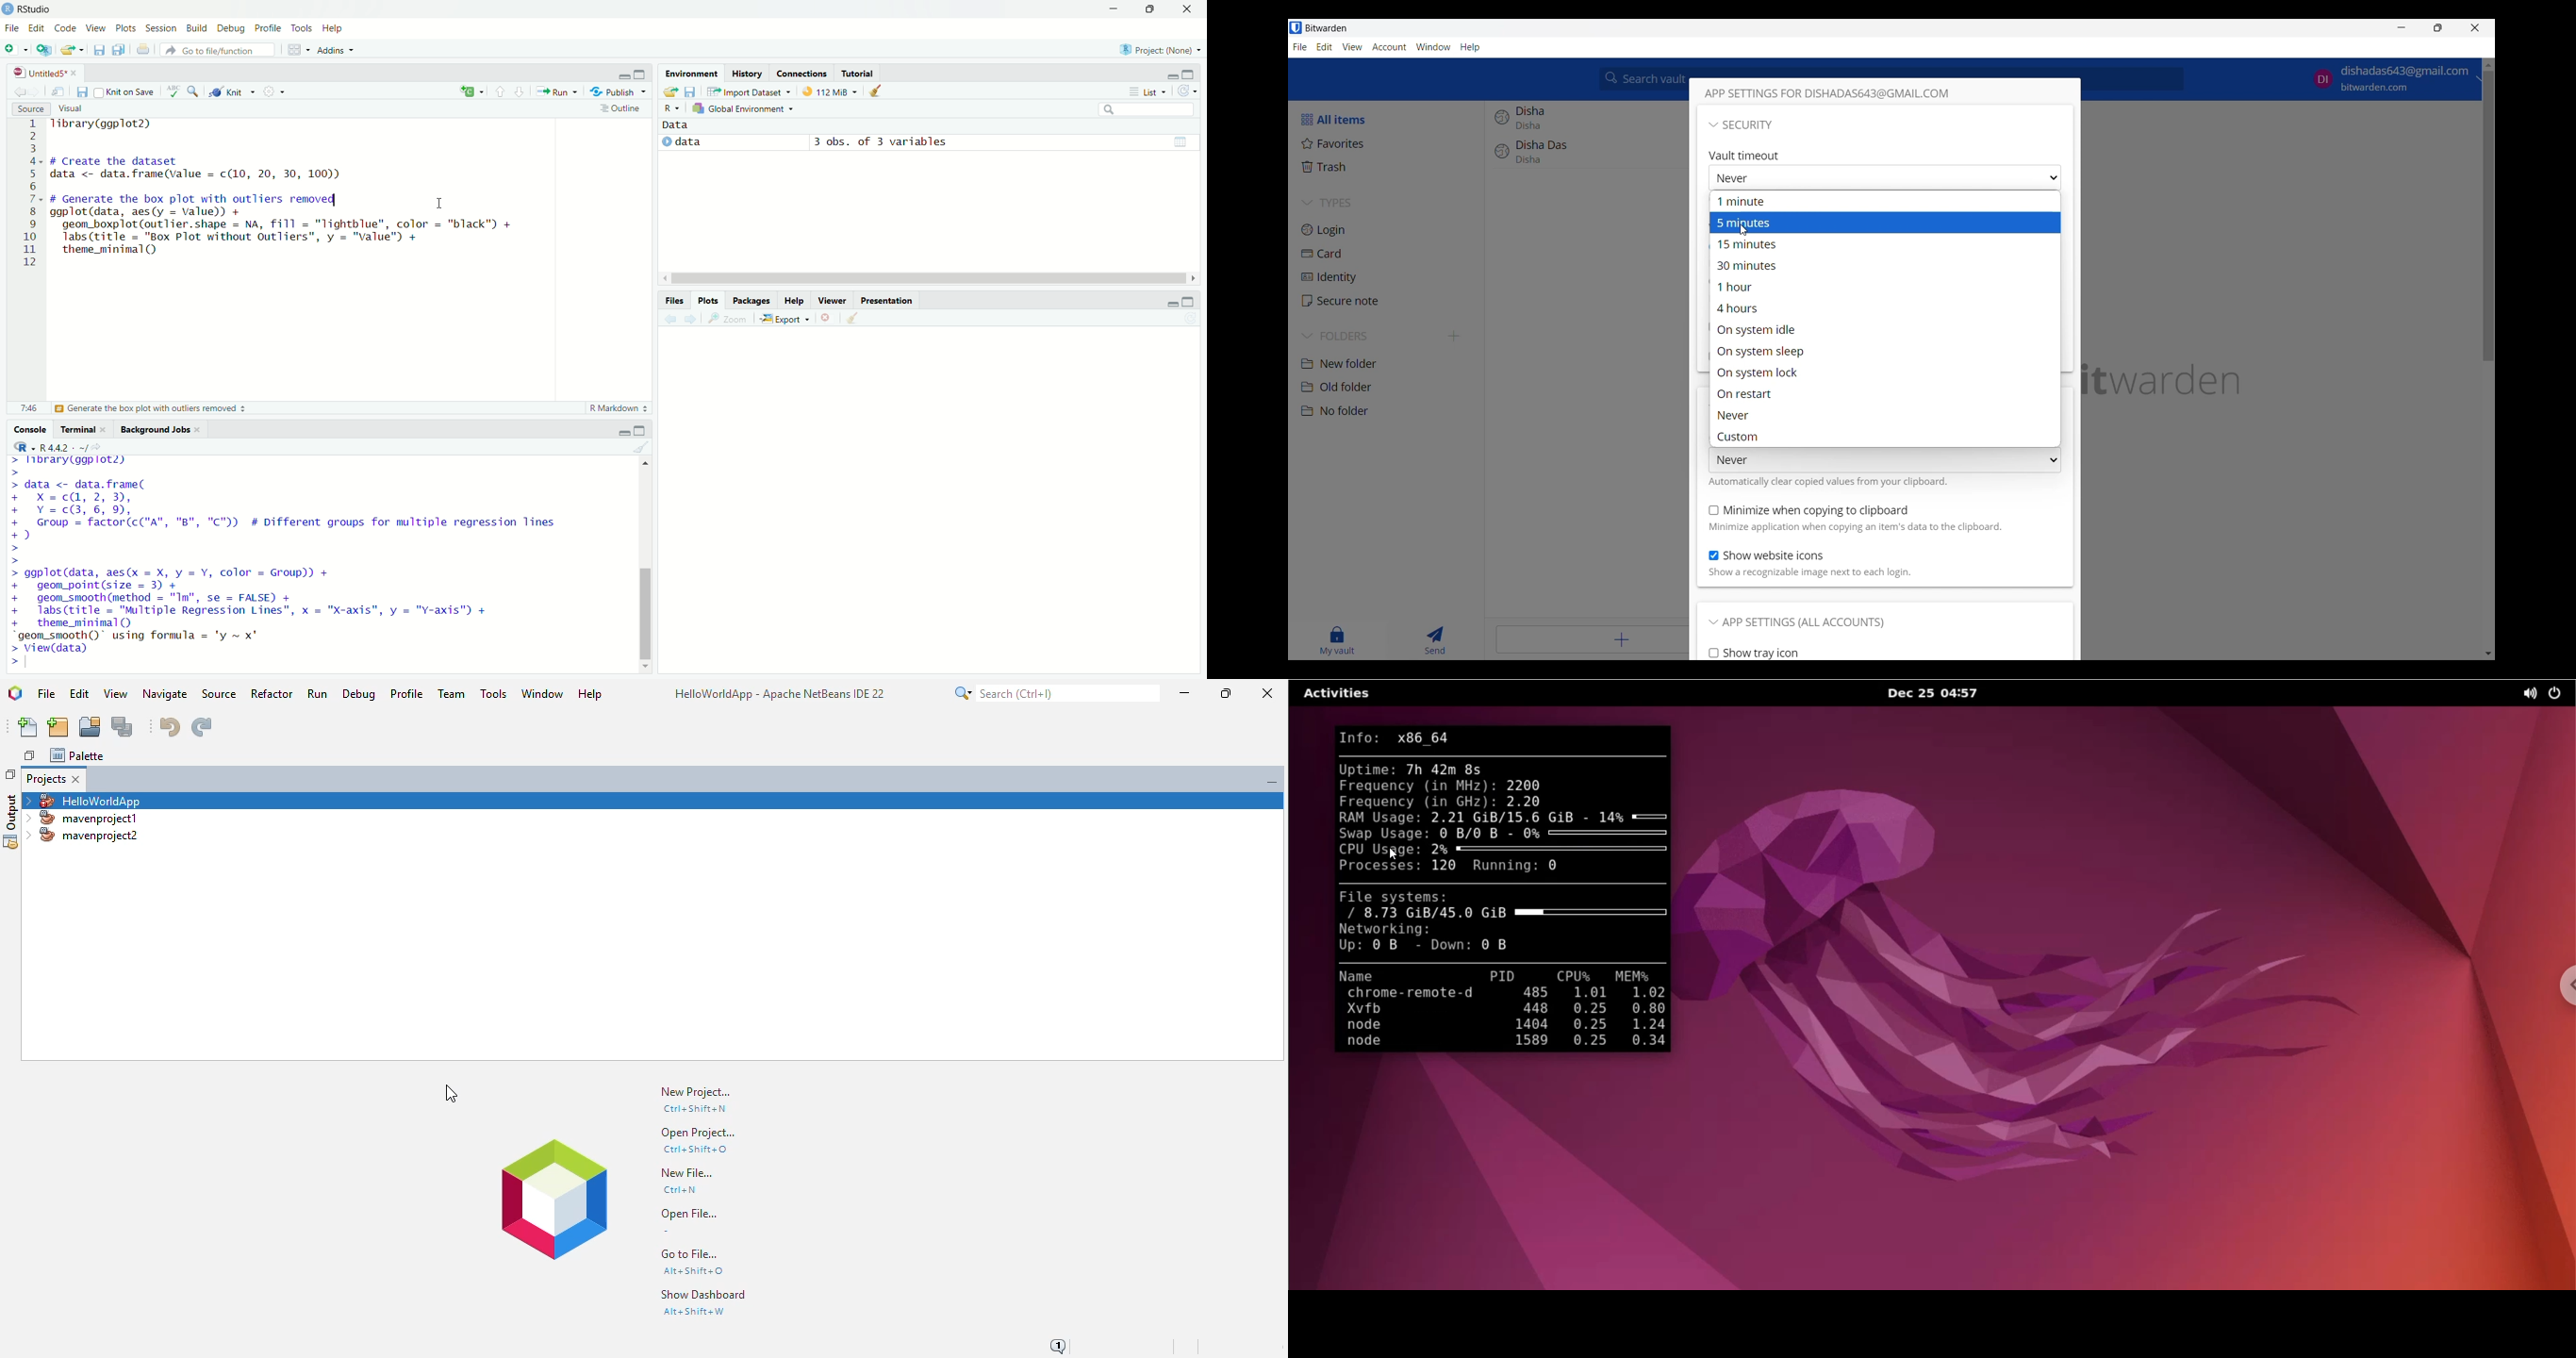 This screenshot has height=1372, width=2576. What do you see at coordinates (1883, 351) in the screenshot?
I see `on system sleep` at bounding box center [1883, 351].